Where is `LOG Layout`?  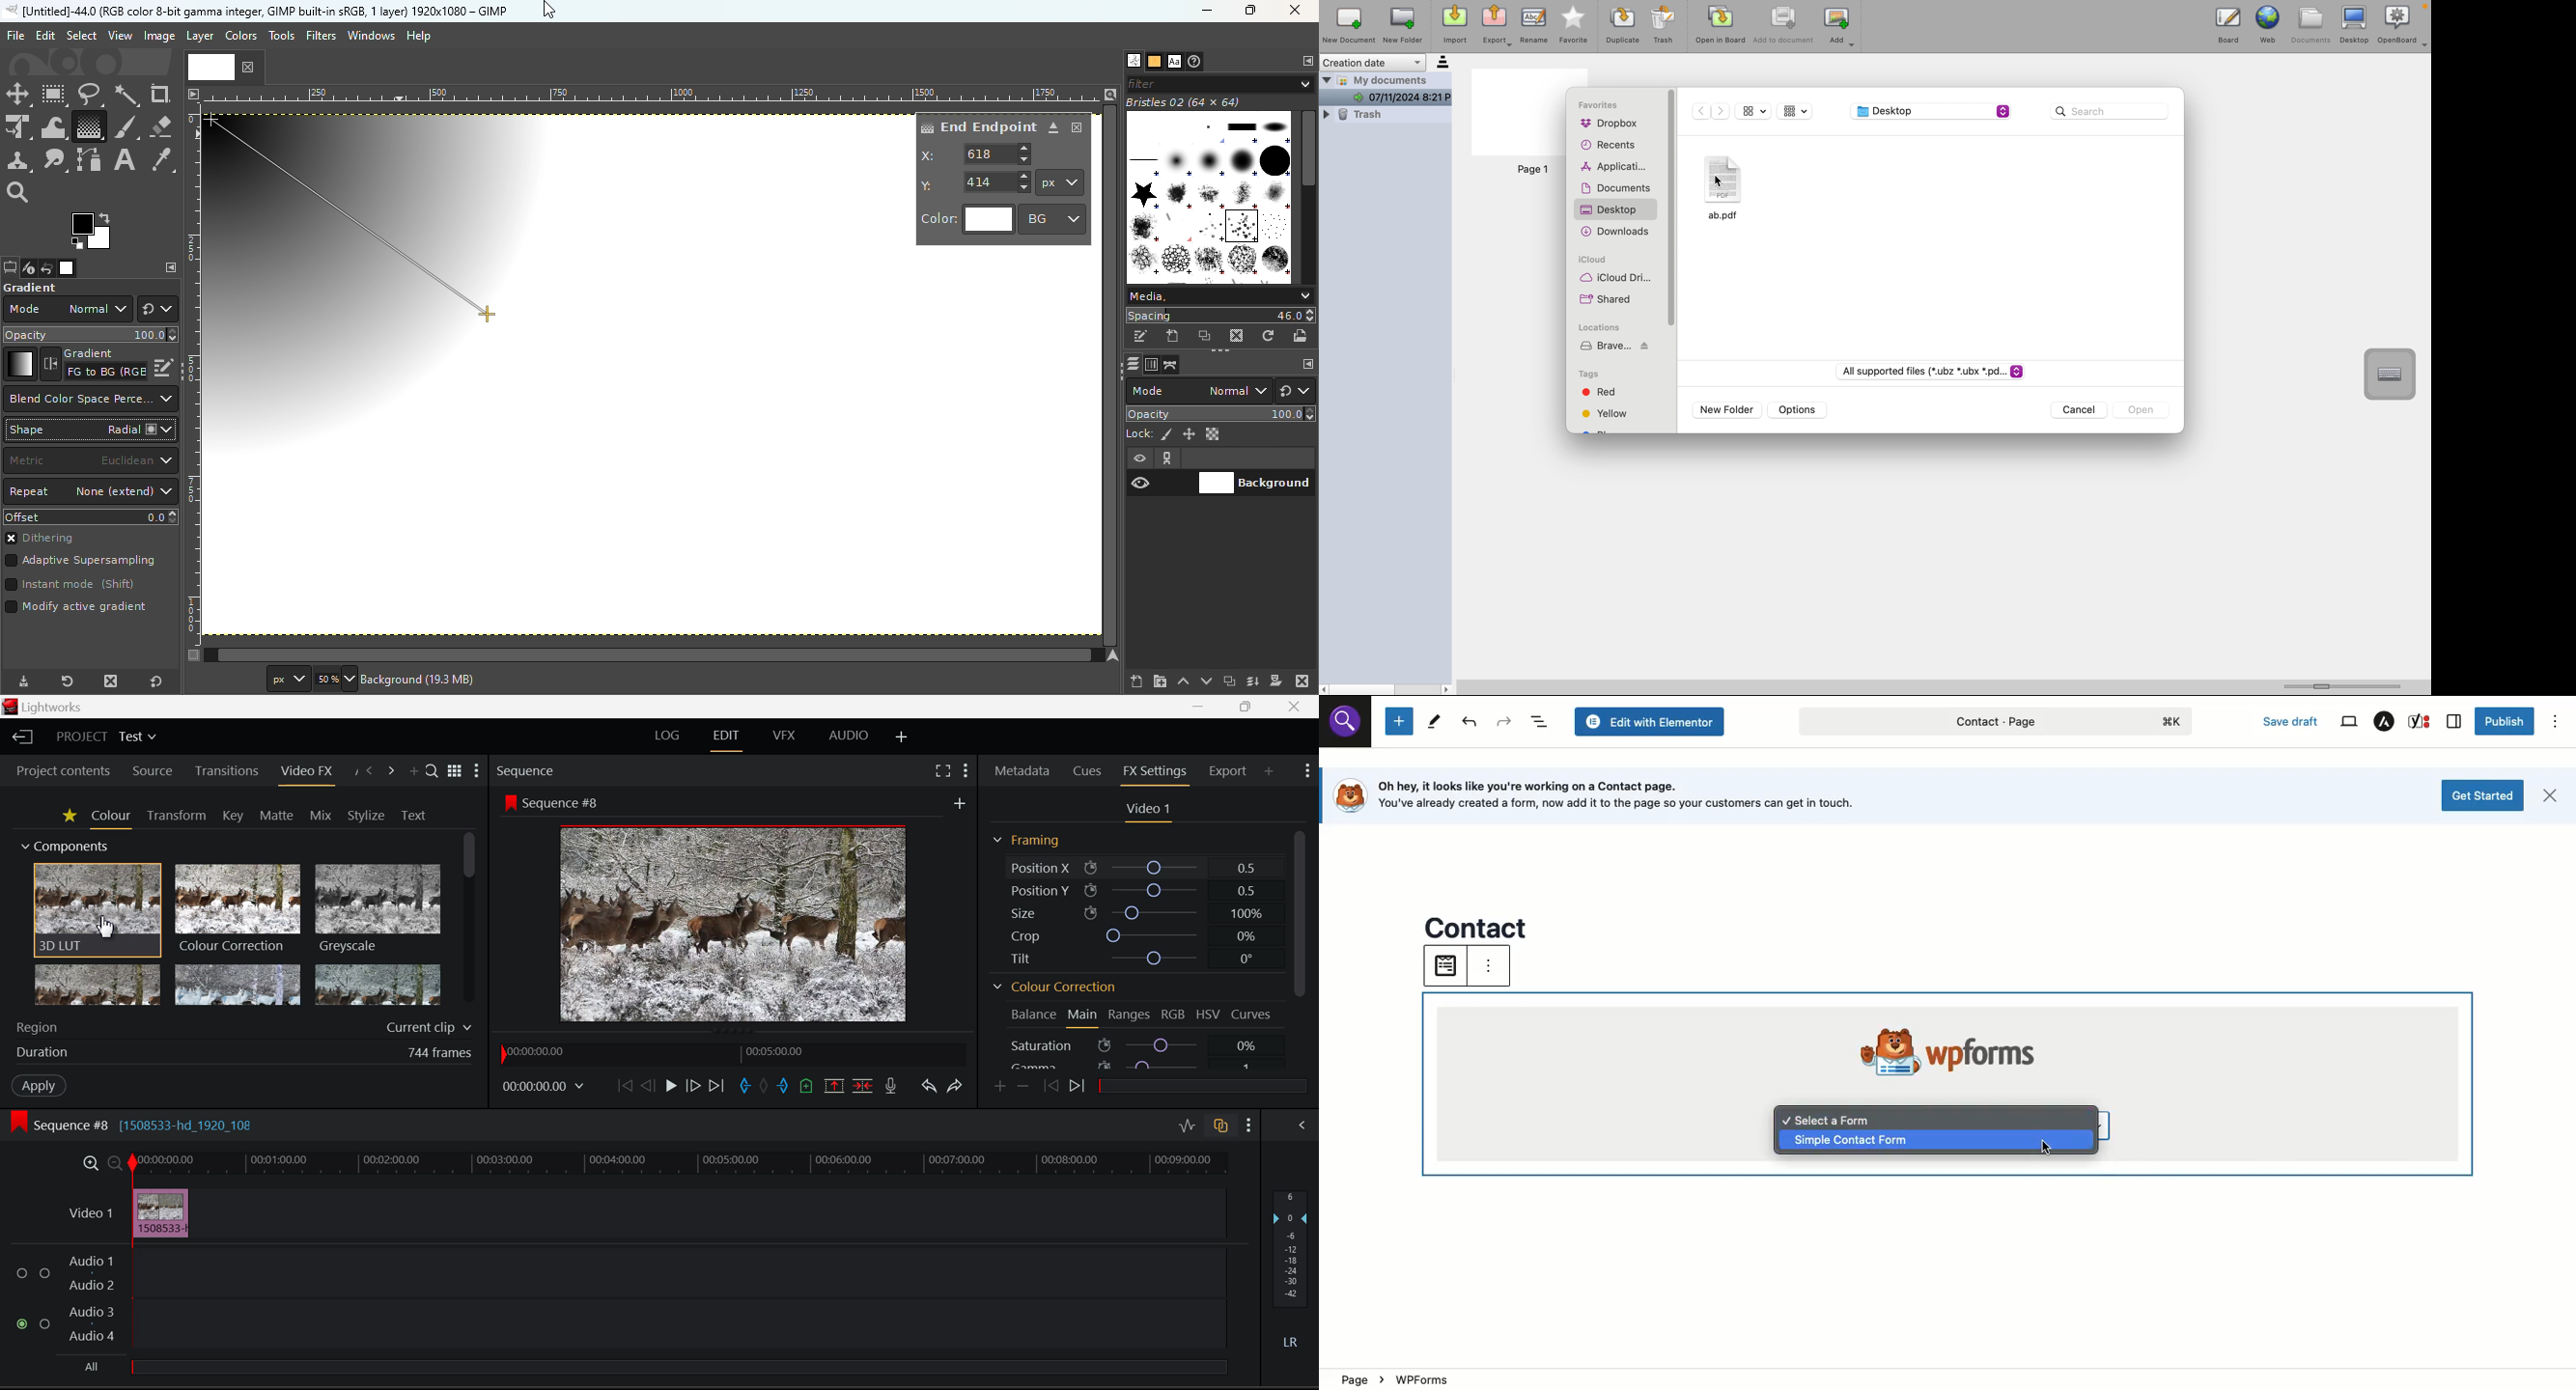
LOG Layout is located at coordinates (668, 740).